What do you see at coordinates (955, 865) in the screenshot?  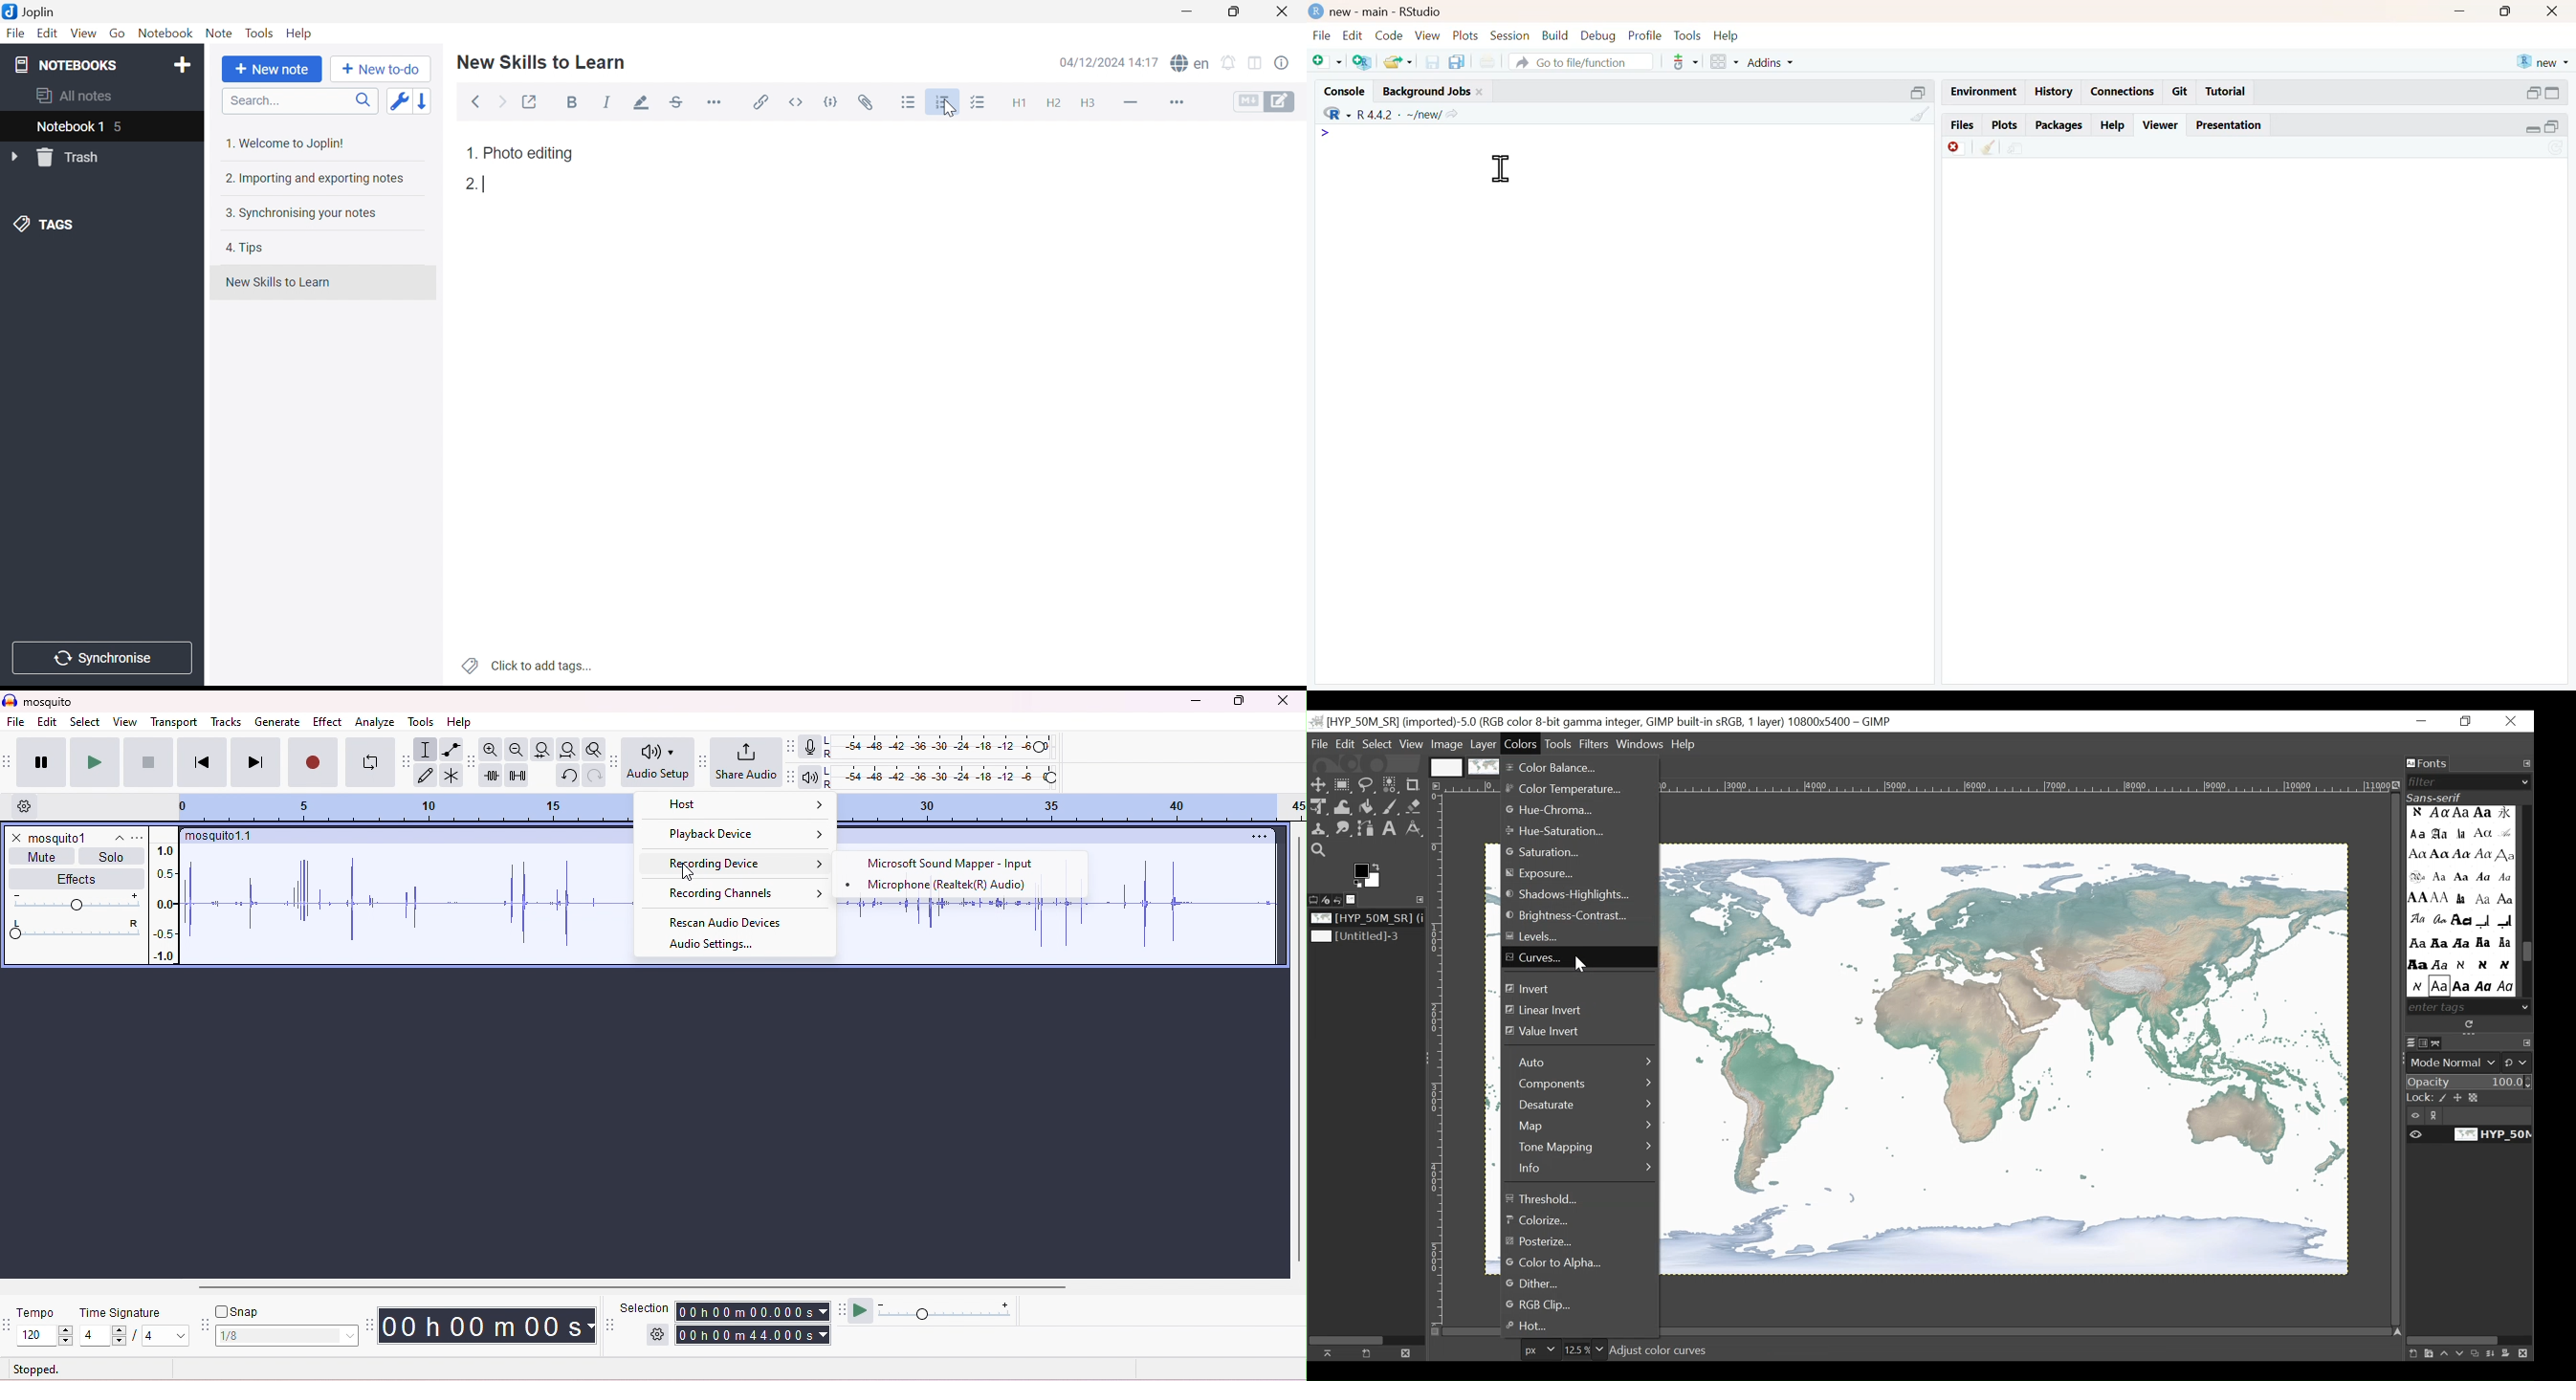 I see `microsoft sound mapper` at bounding box center [955, 865].